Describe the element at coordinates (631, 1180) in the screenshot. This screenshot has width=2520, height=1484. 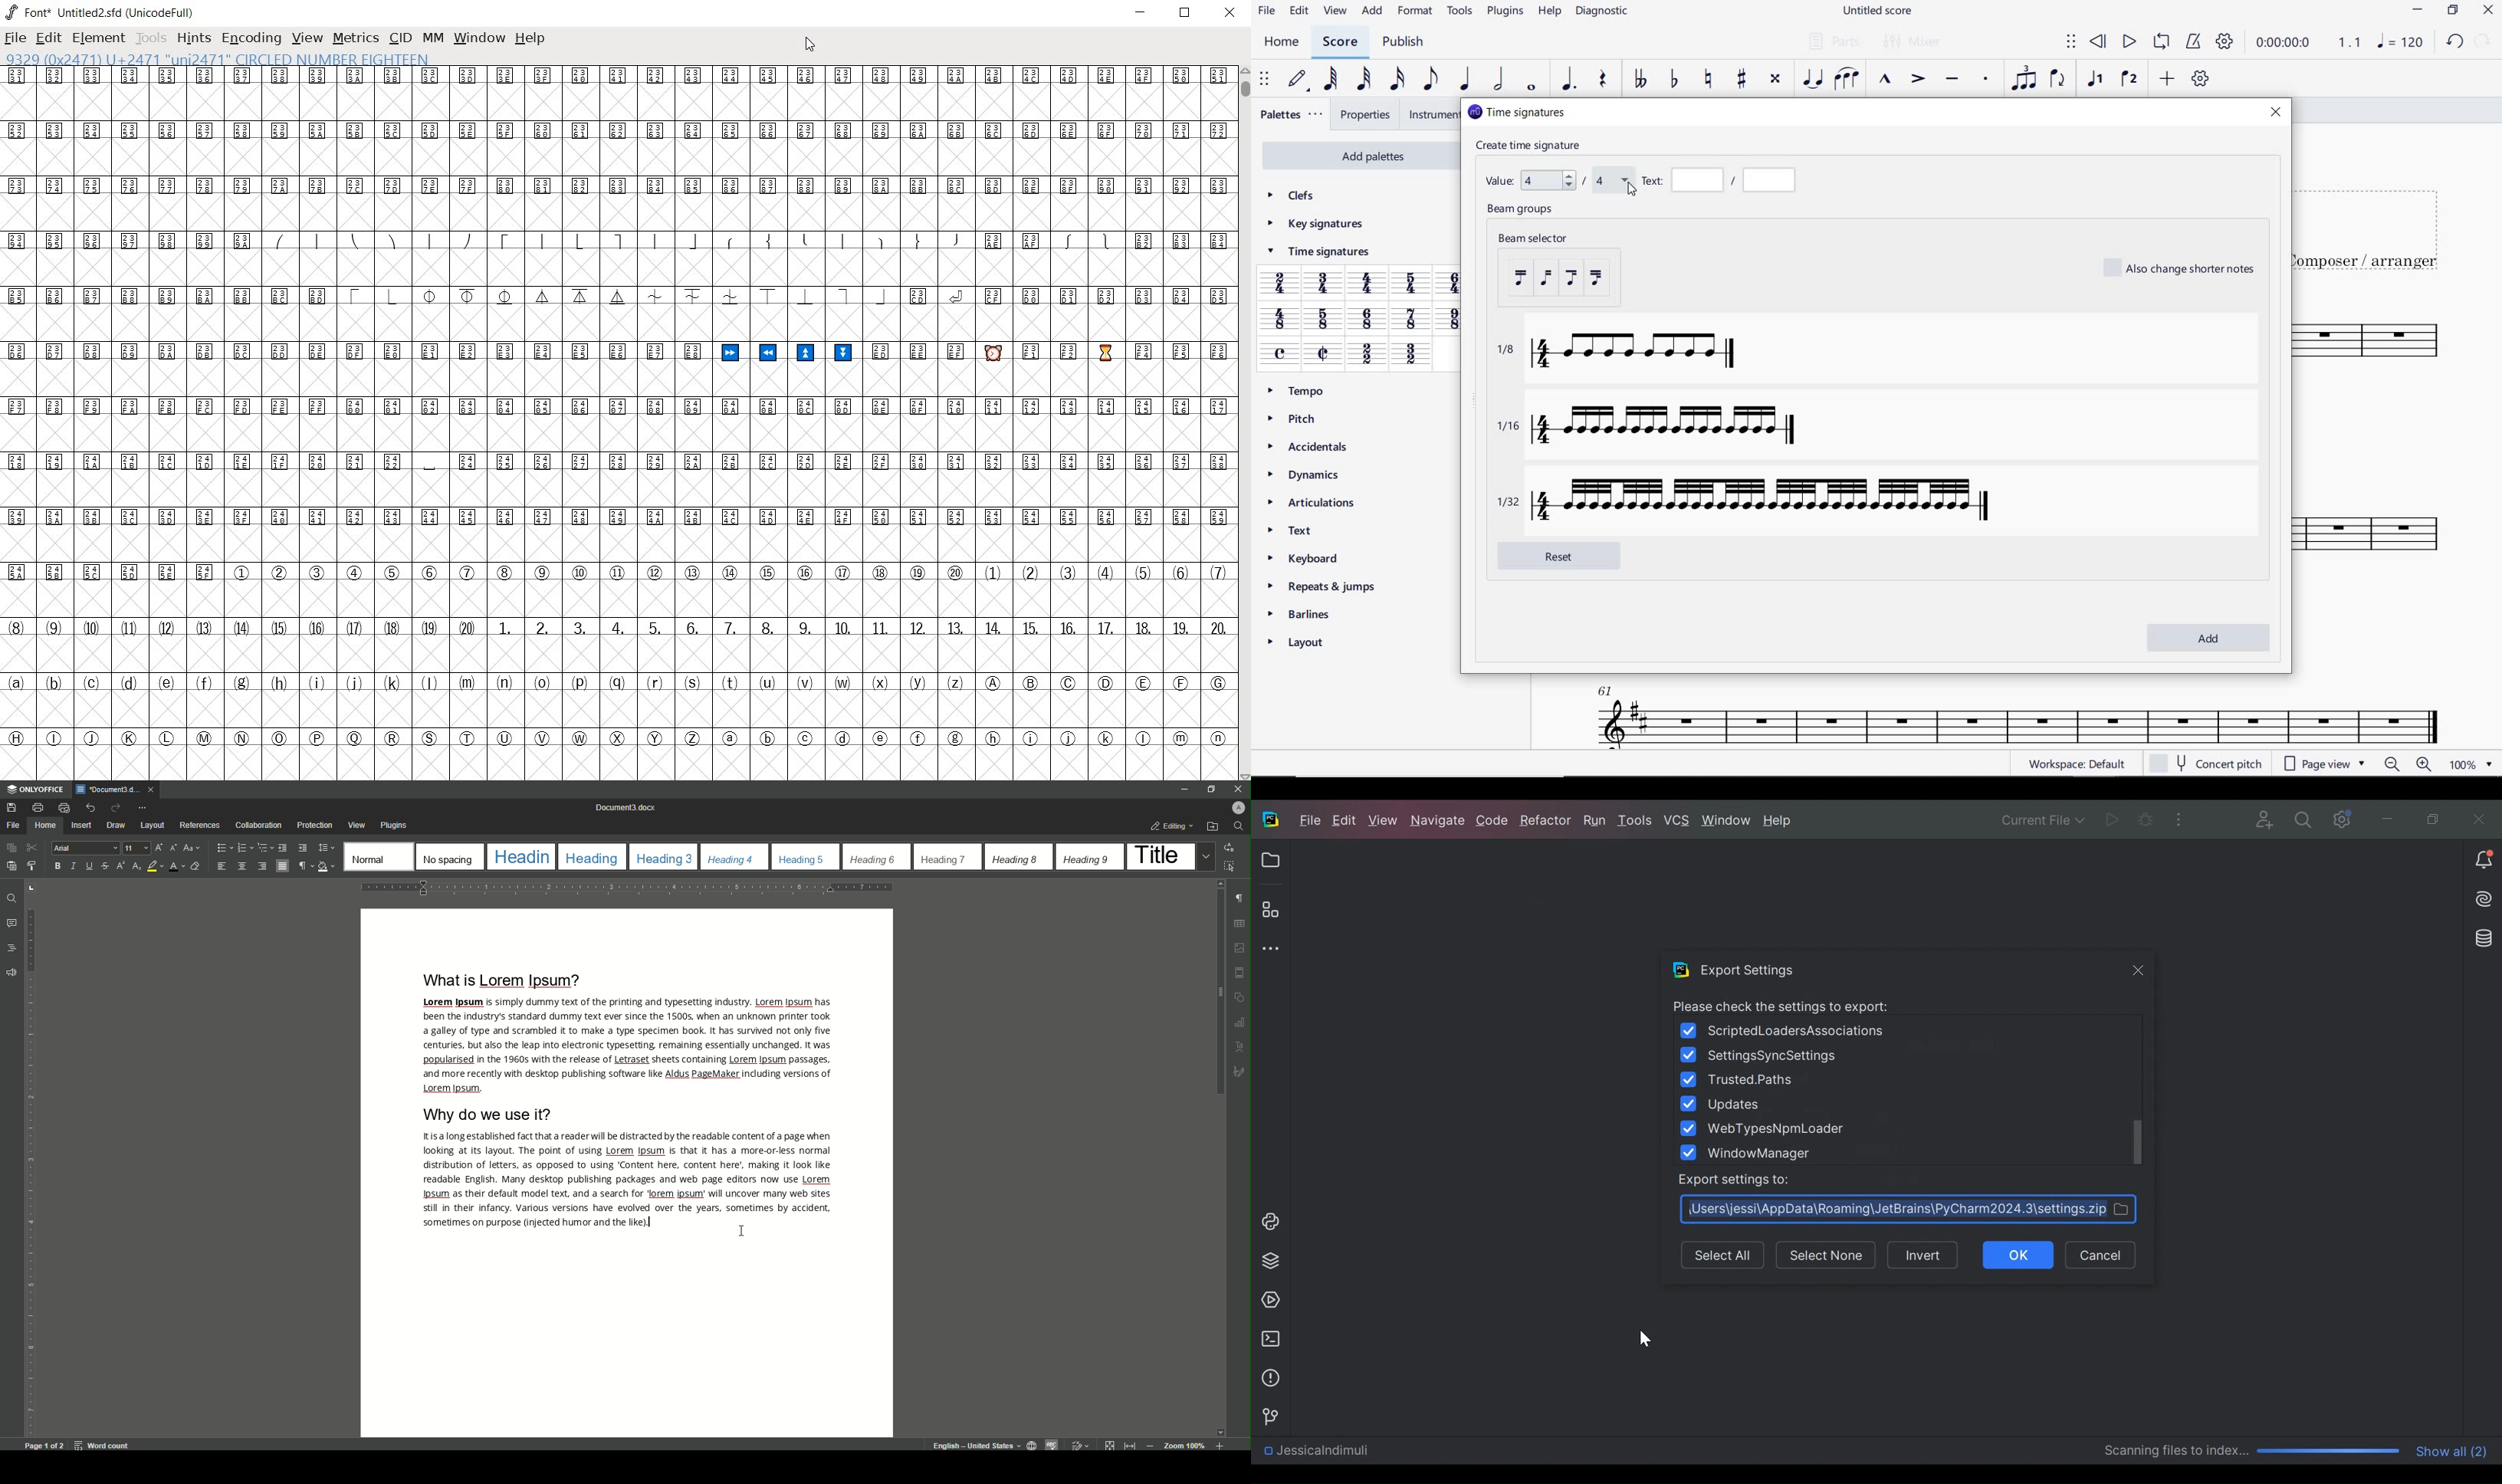
I see `Text` at that location.